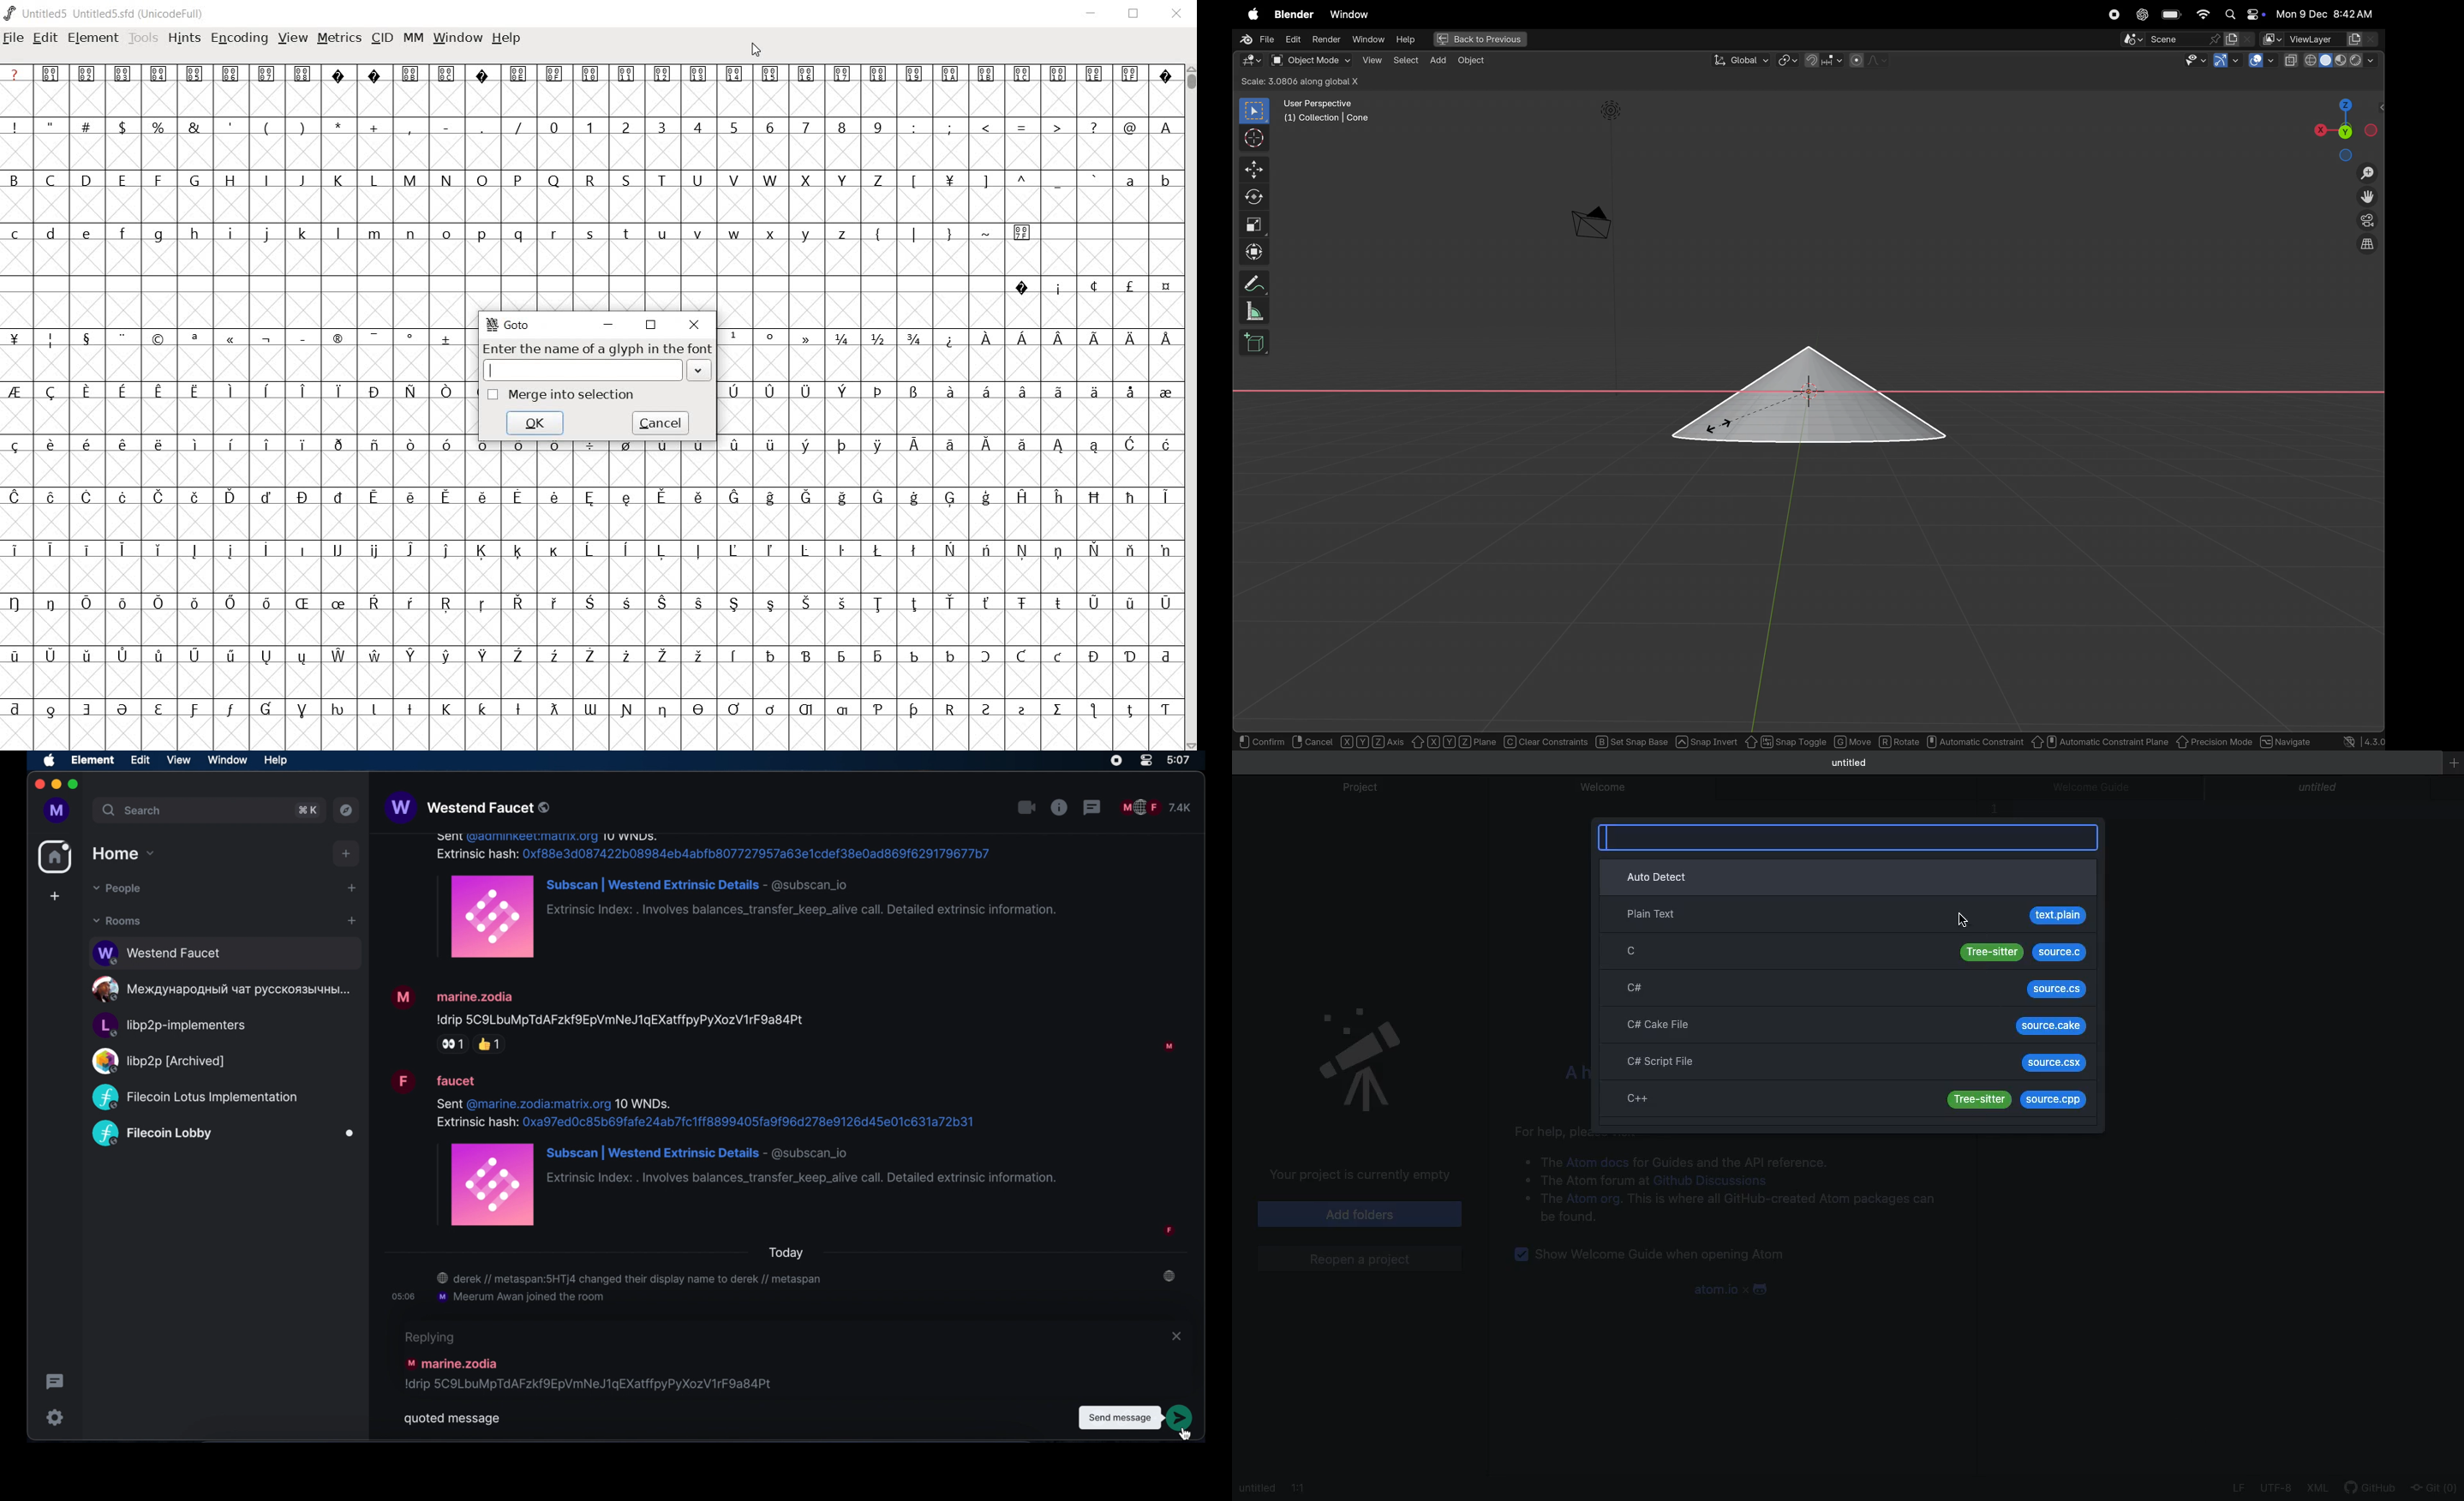 The width and height of the screenshot is (2464, 1512). I want to click on message, so click(785, 1178).